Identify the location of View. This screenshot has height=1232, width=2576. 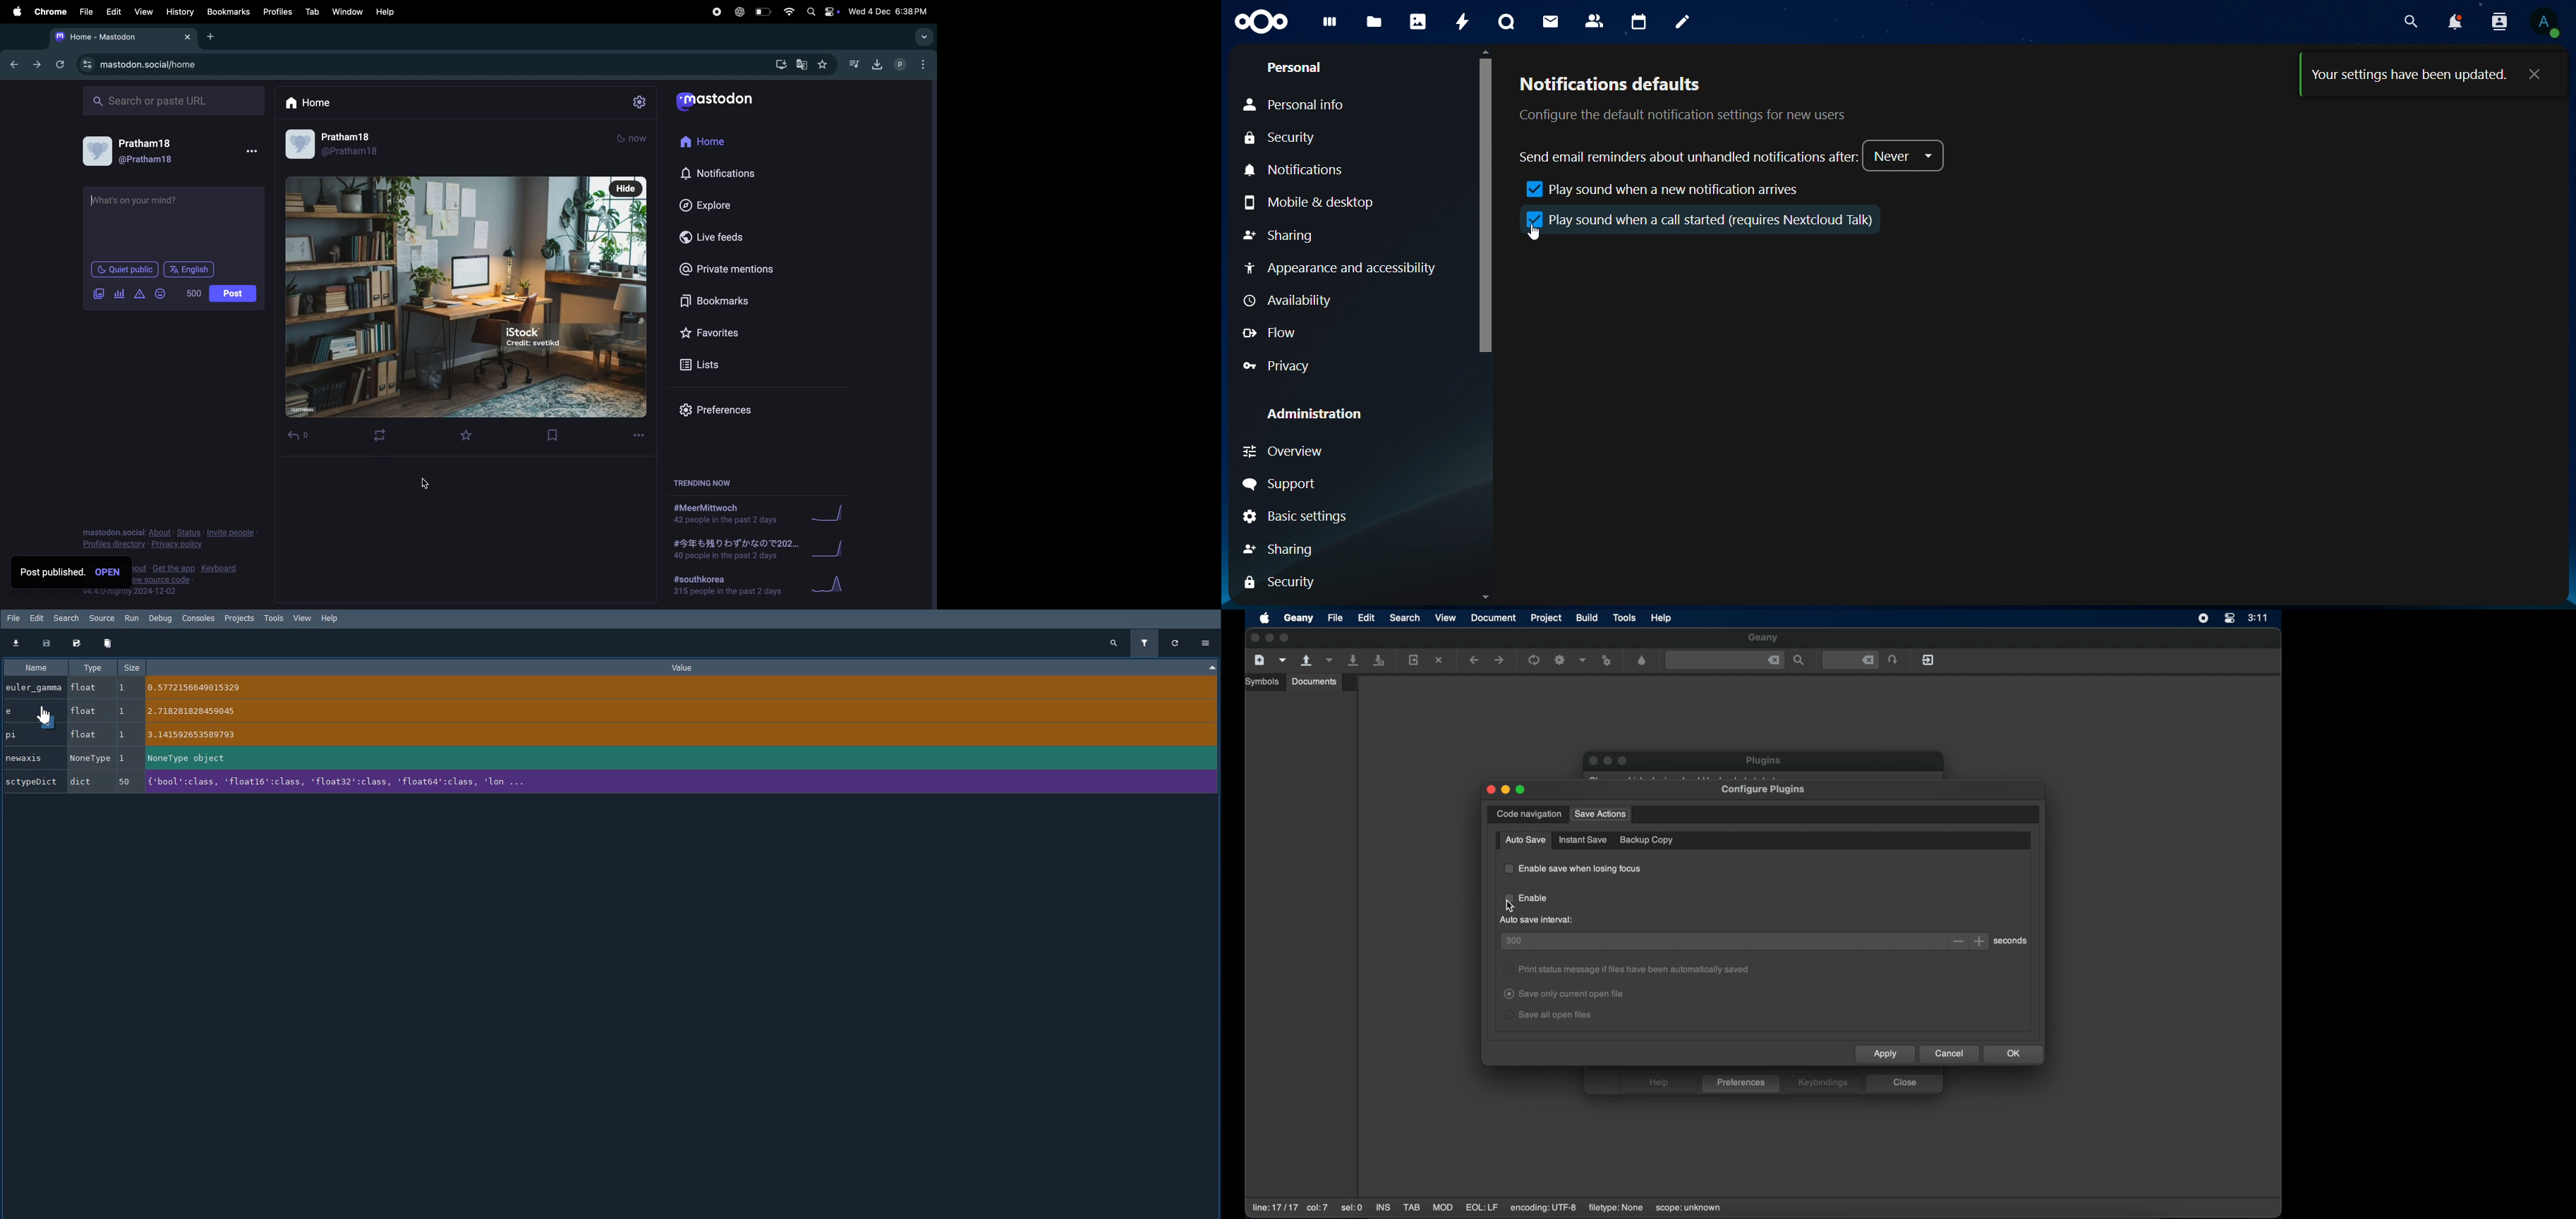
(303, 618).